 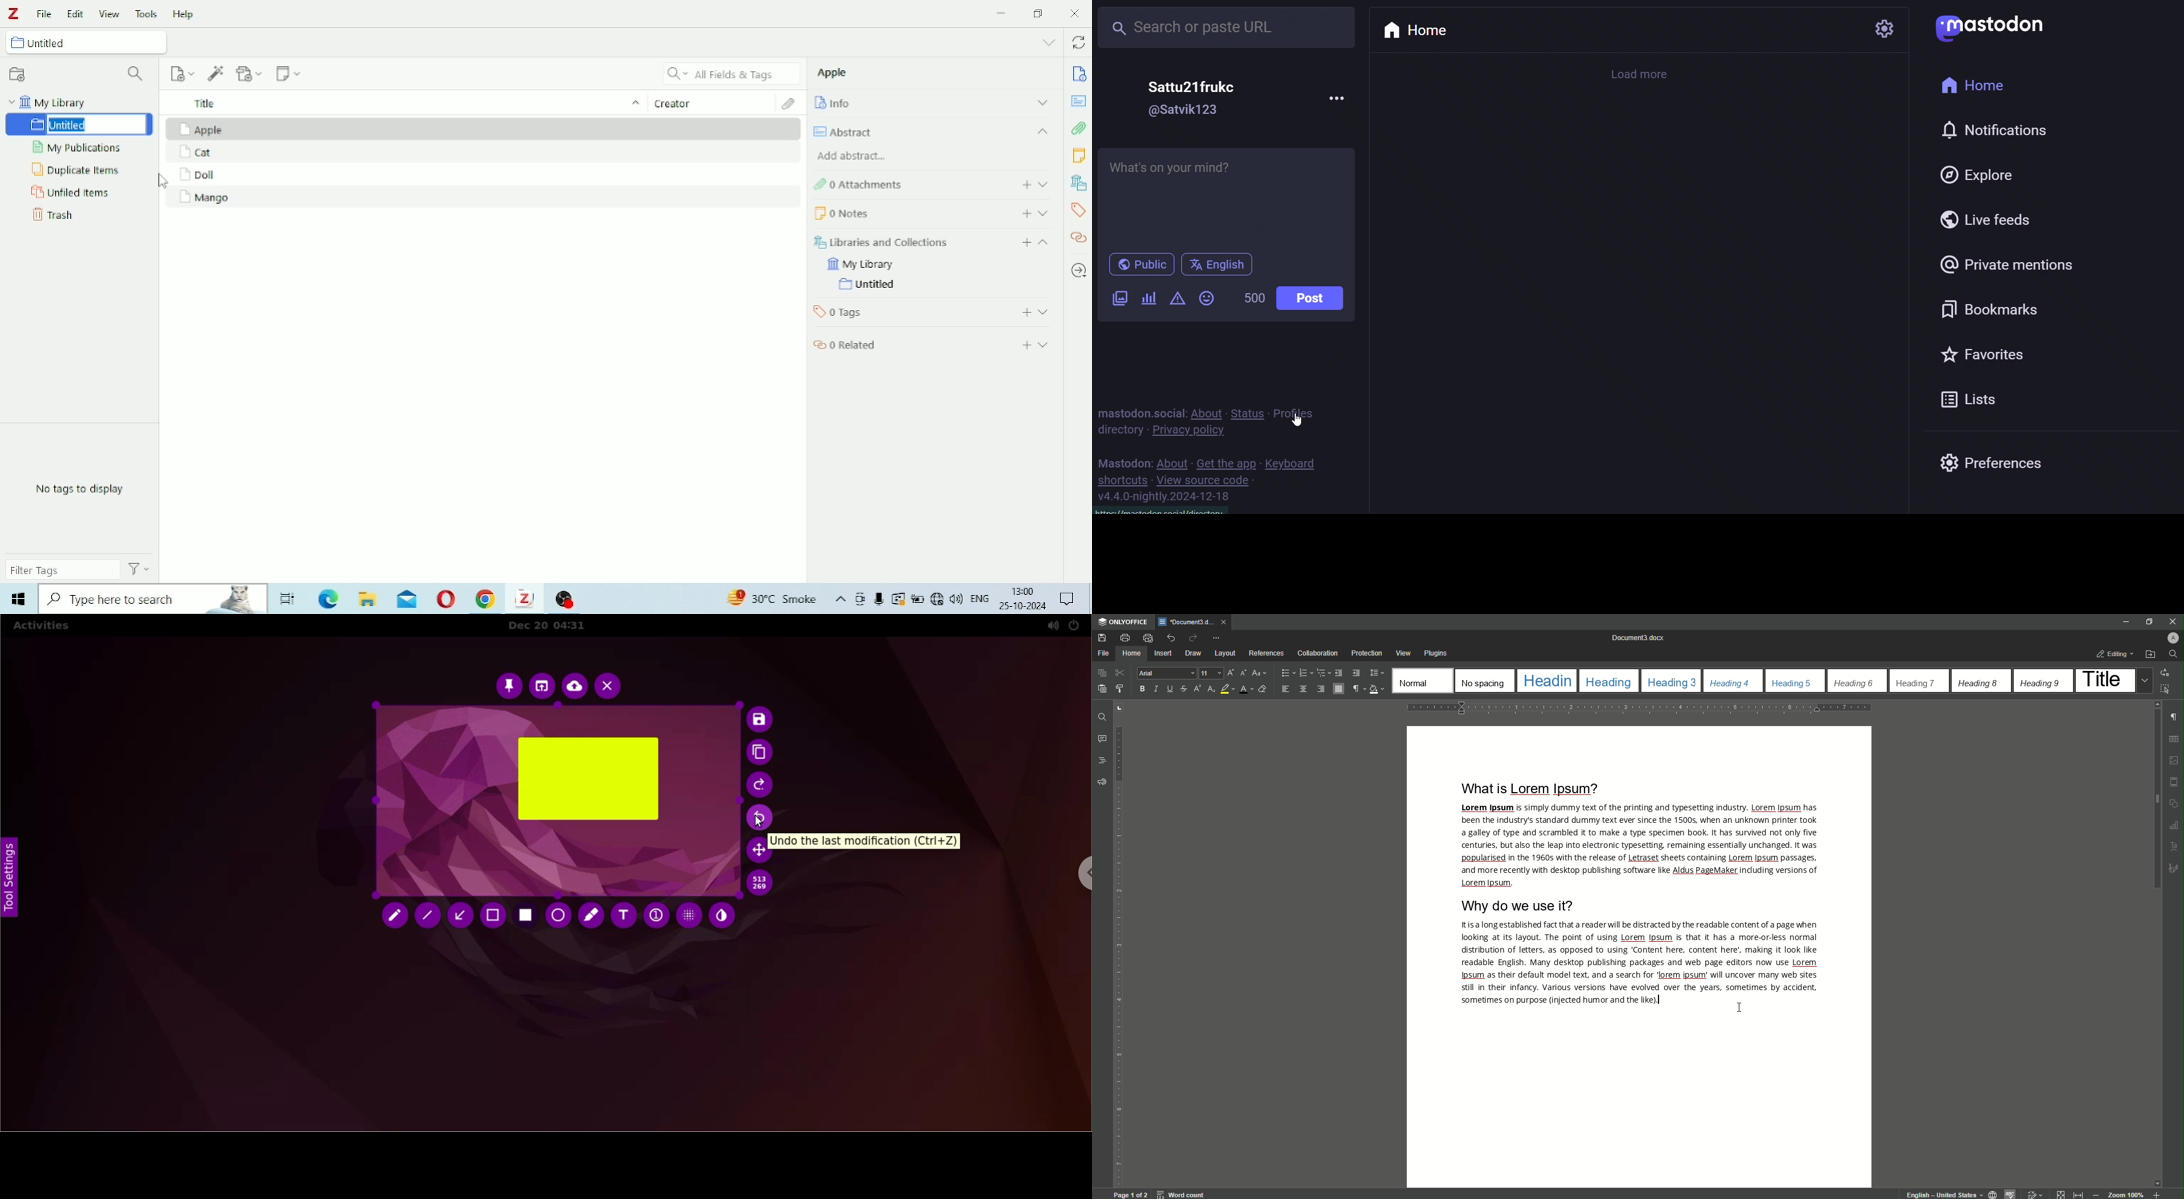 What do you see at coordinates (730, 73) in the screenshot?
I see `All Fields & Tags` at bounding box center [730, 73].